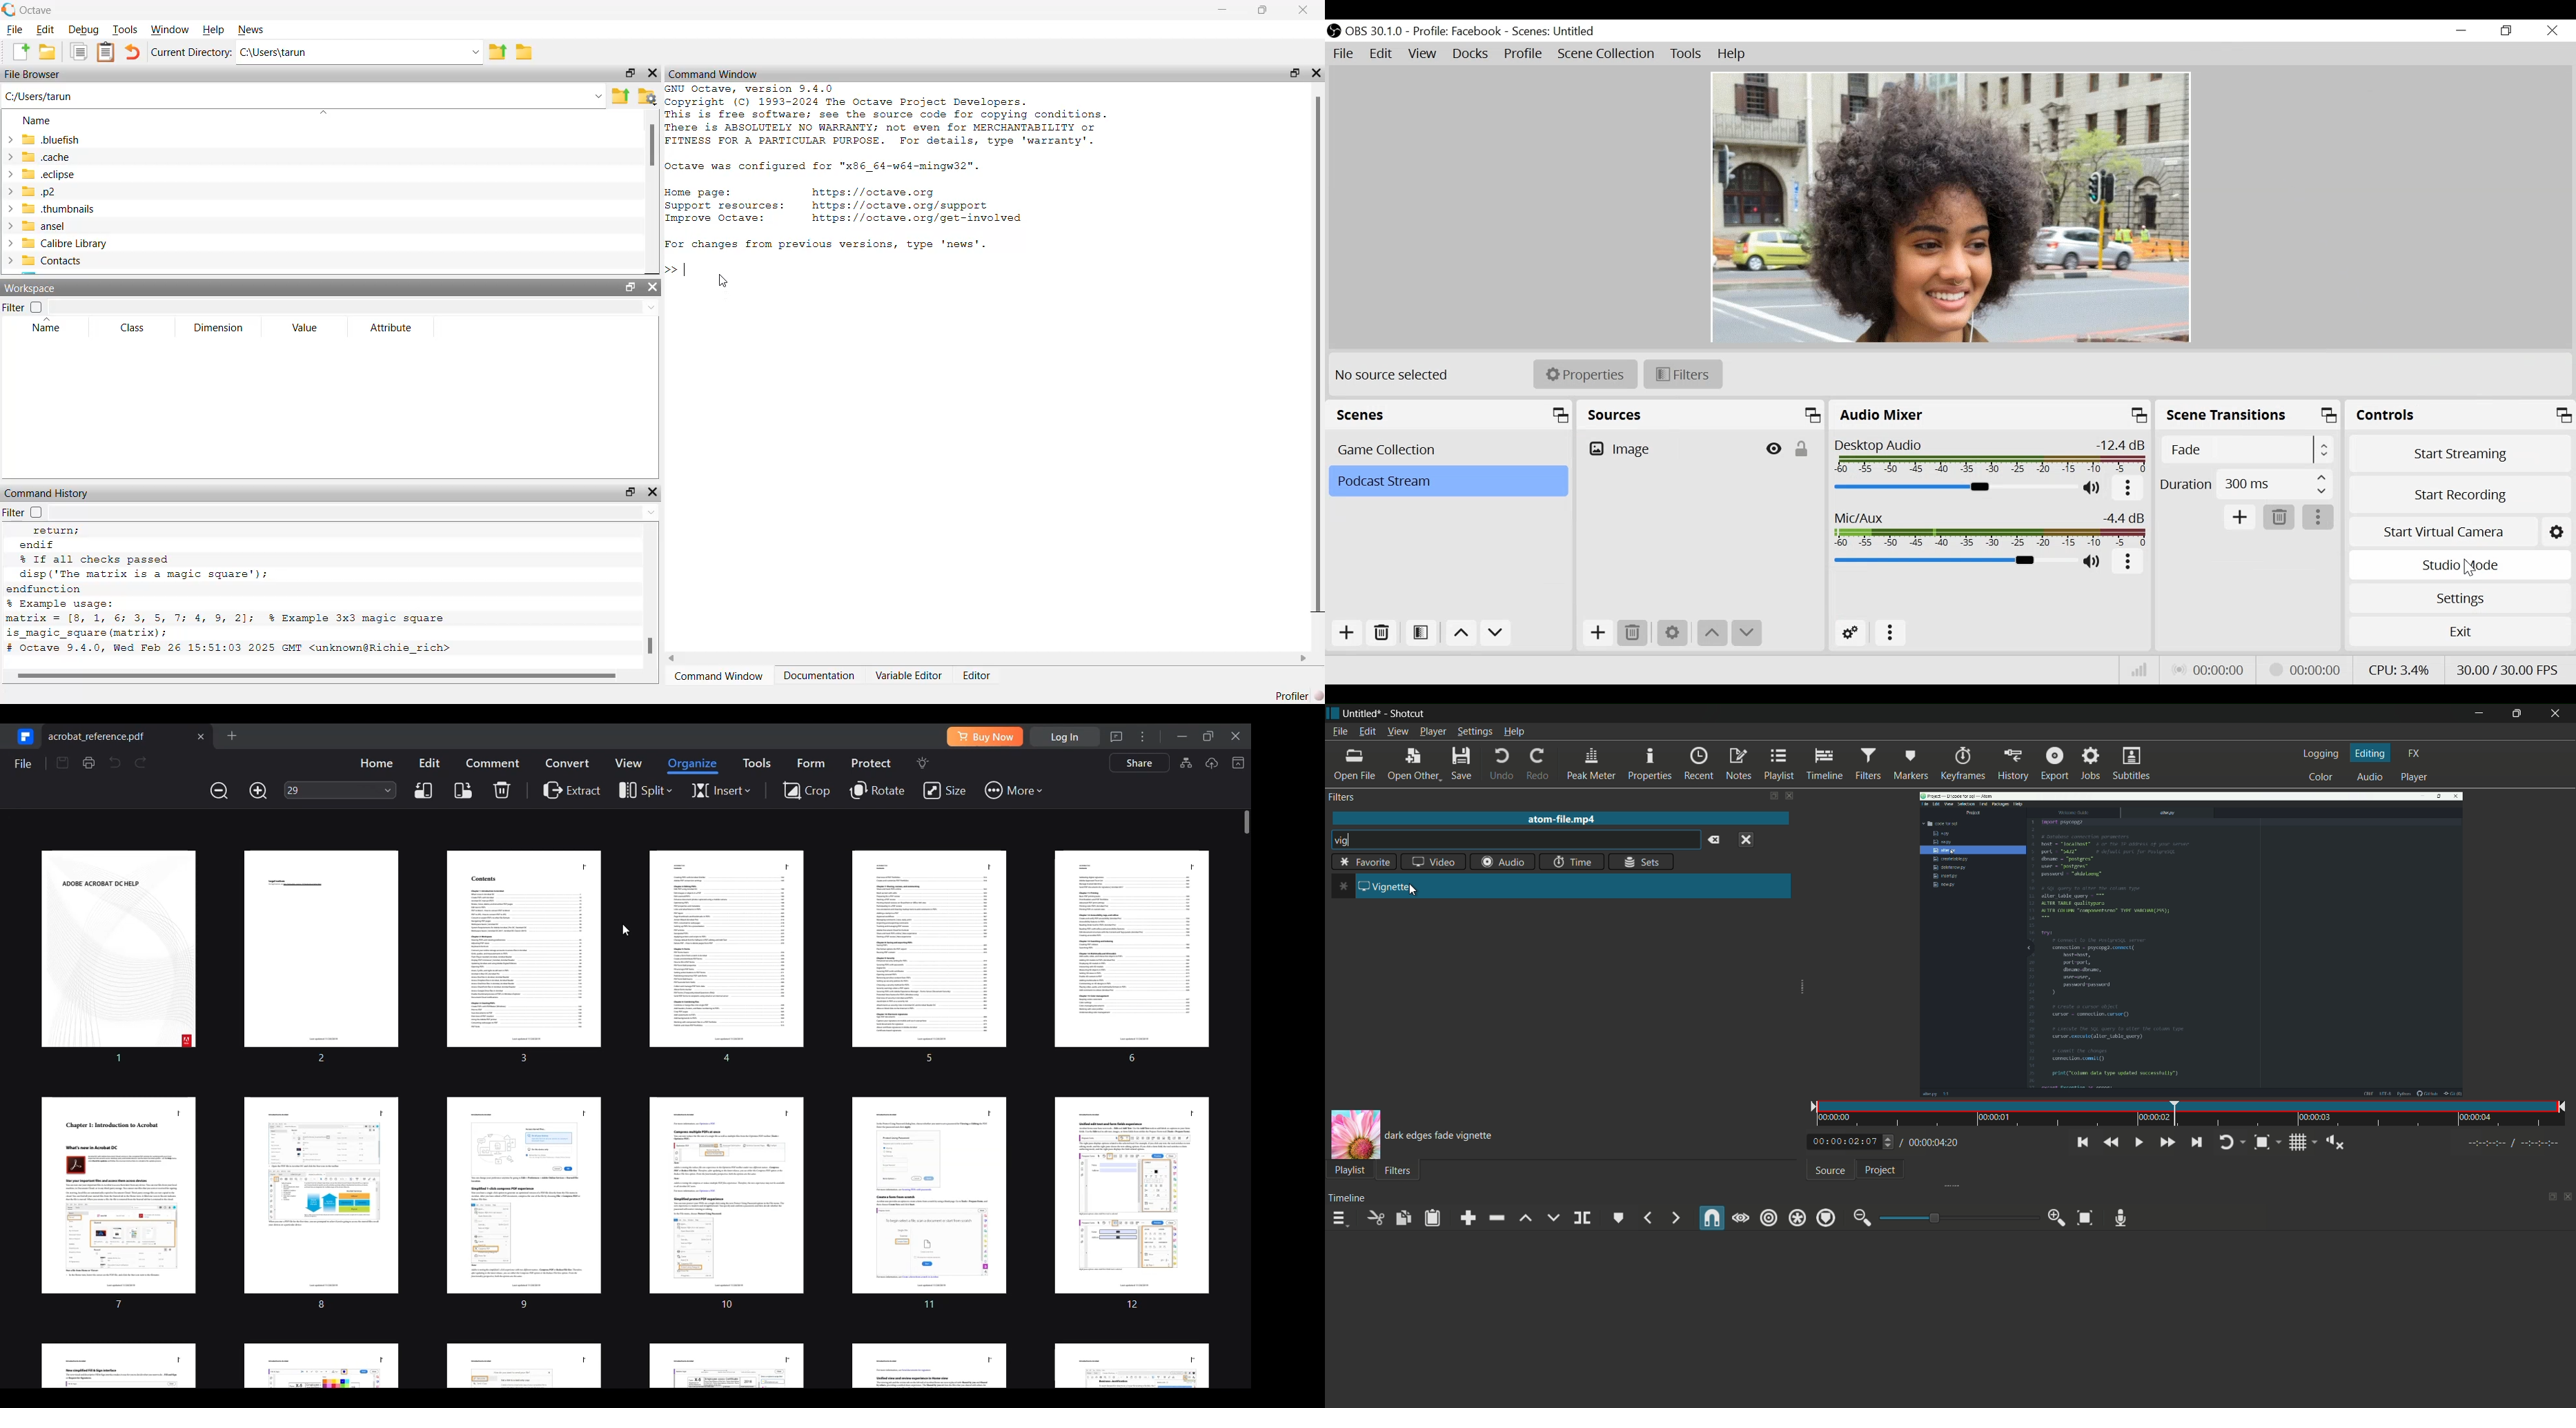  What do you see at coordinates (1990, 529) in the screenshot?
I see `Mic/Aux` at bounding box center [1990, 529].